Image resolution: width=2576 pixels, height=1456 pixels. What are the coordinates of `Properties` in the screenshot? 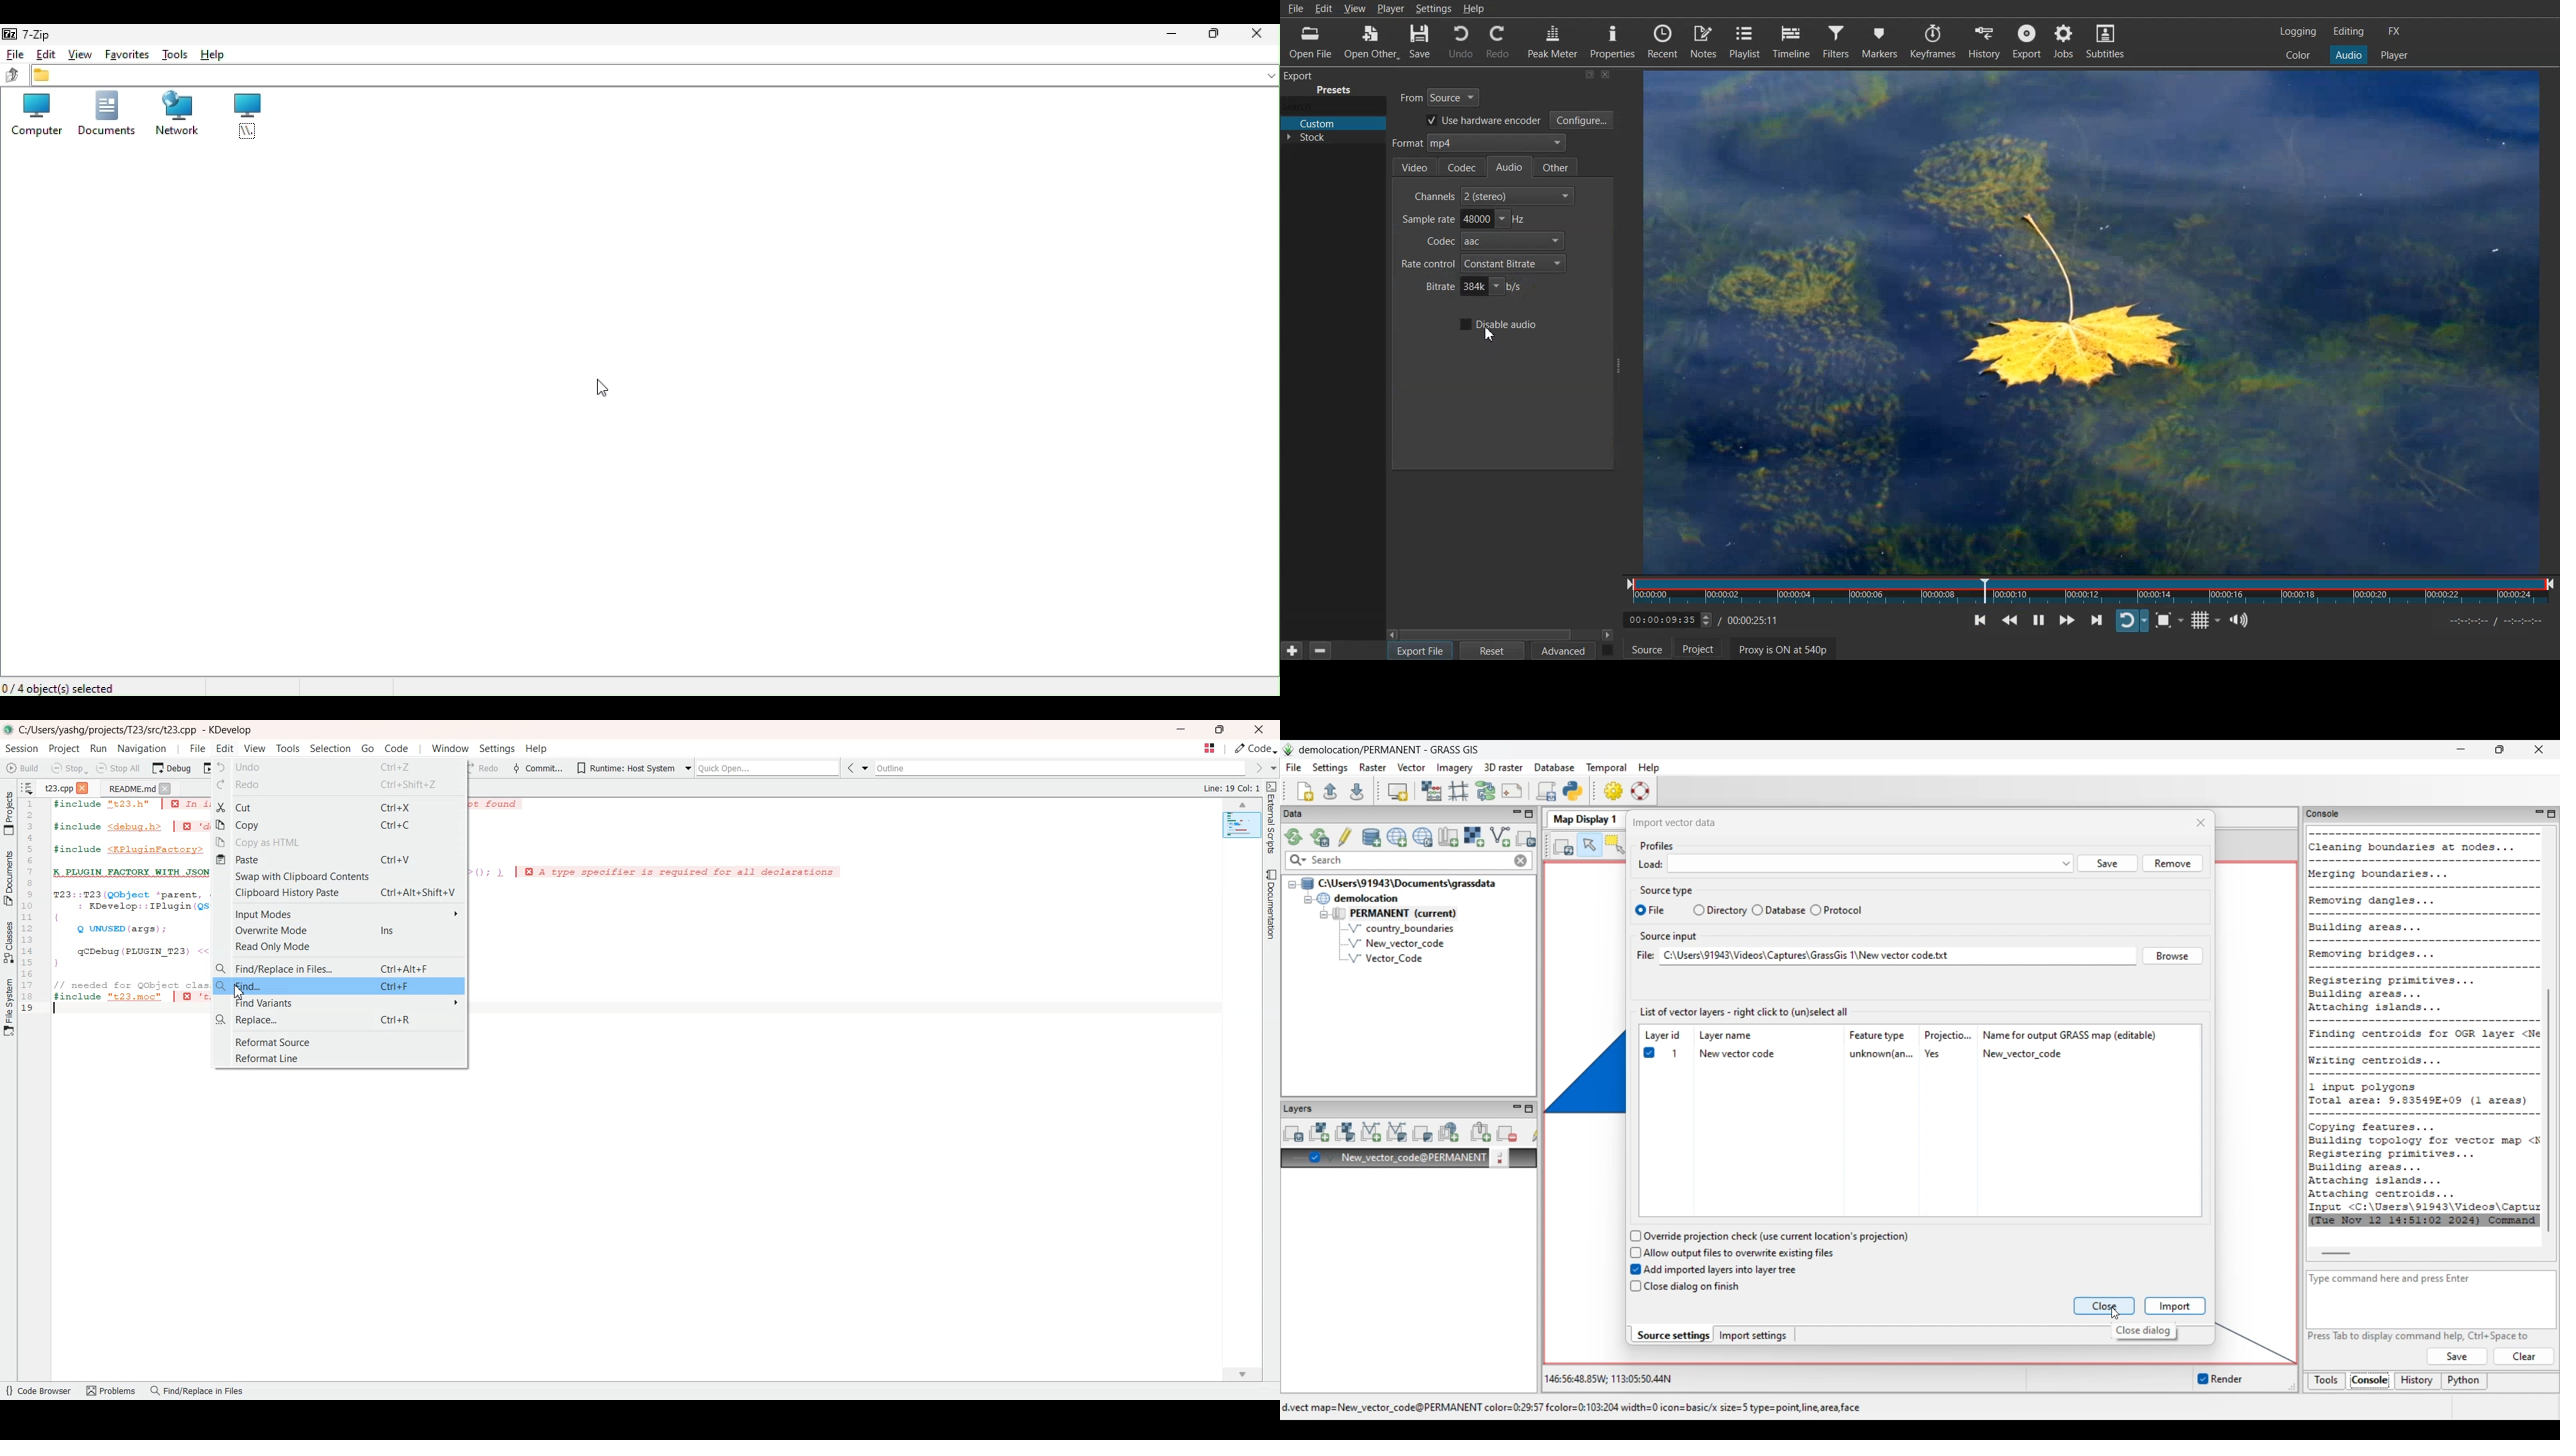 It's located at (1612, 41).